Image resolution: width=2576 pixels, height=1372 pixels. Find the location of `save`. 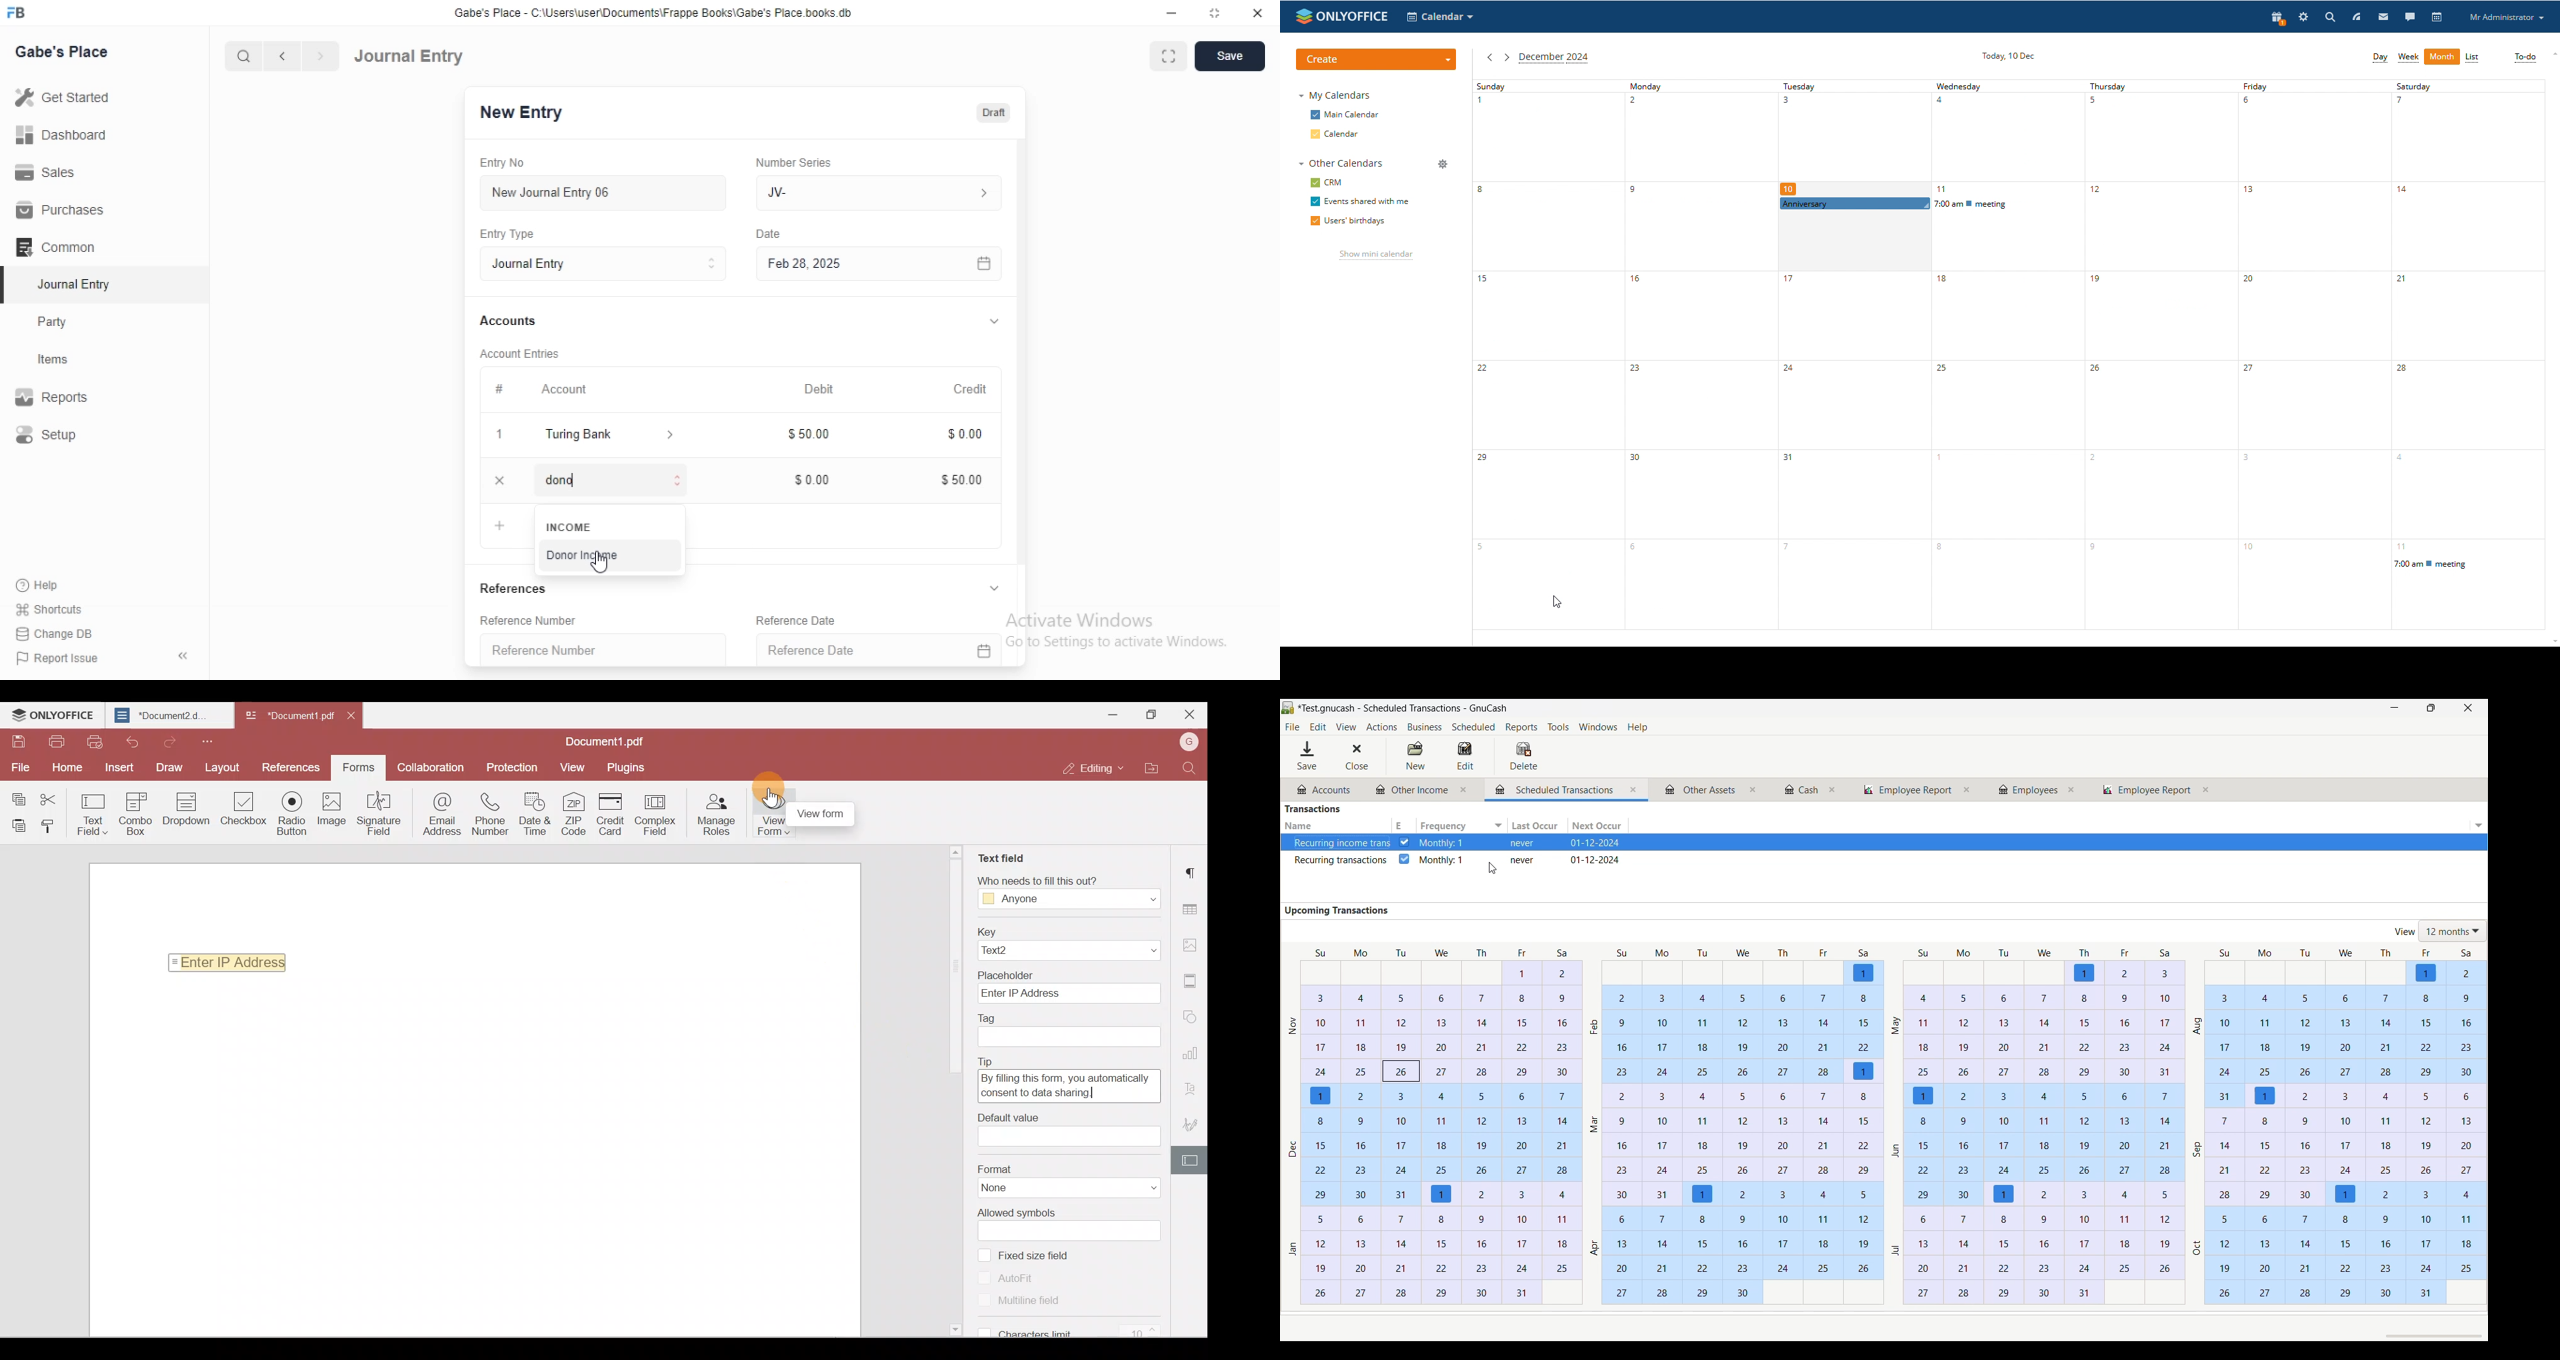

save is located at coordinates (1232, 56).